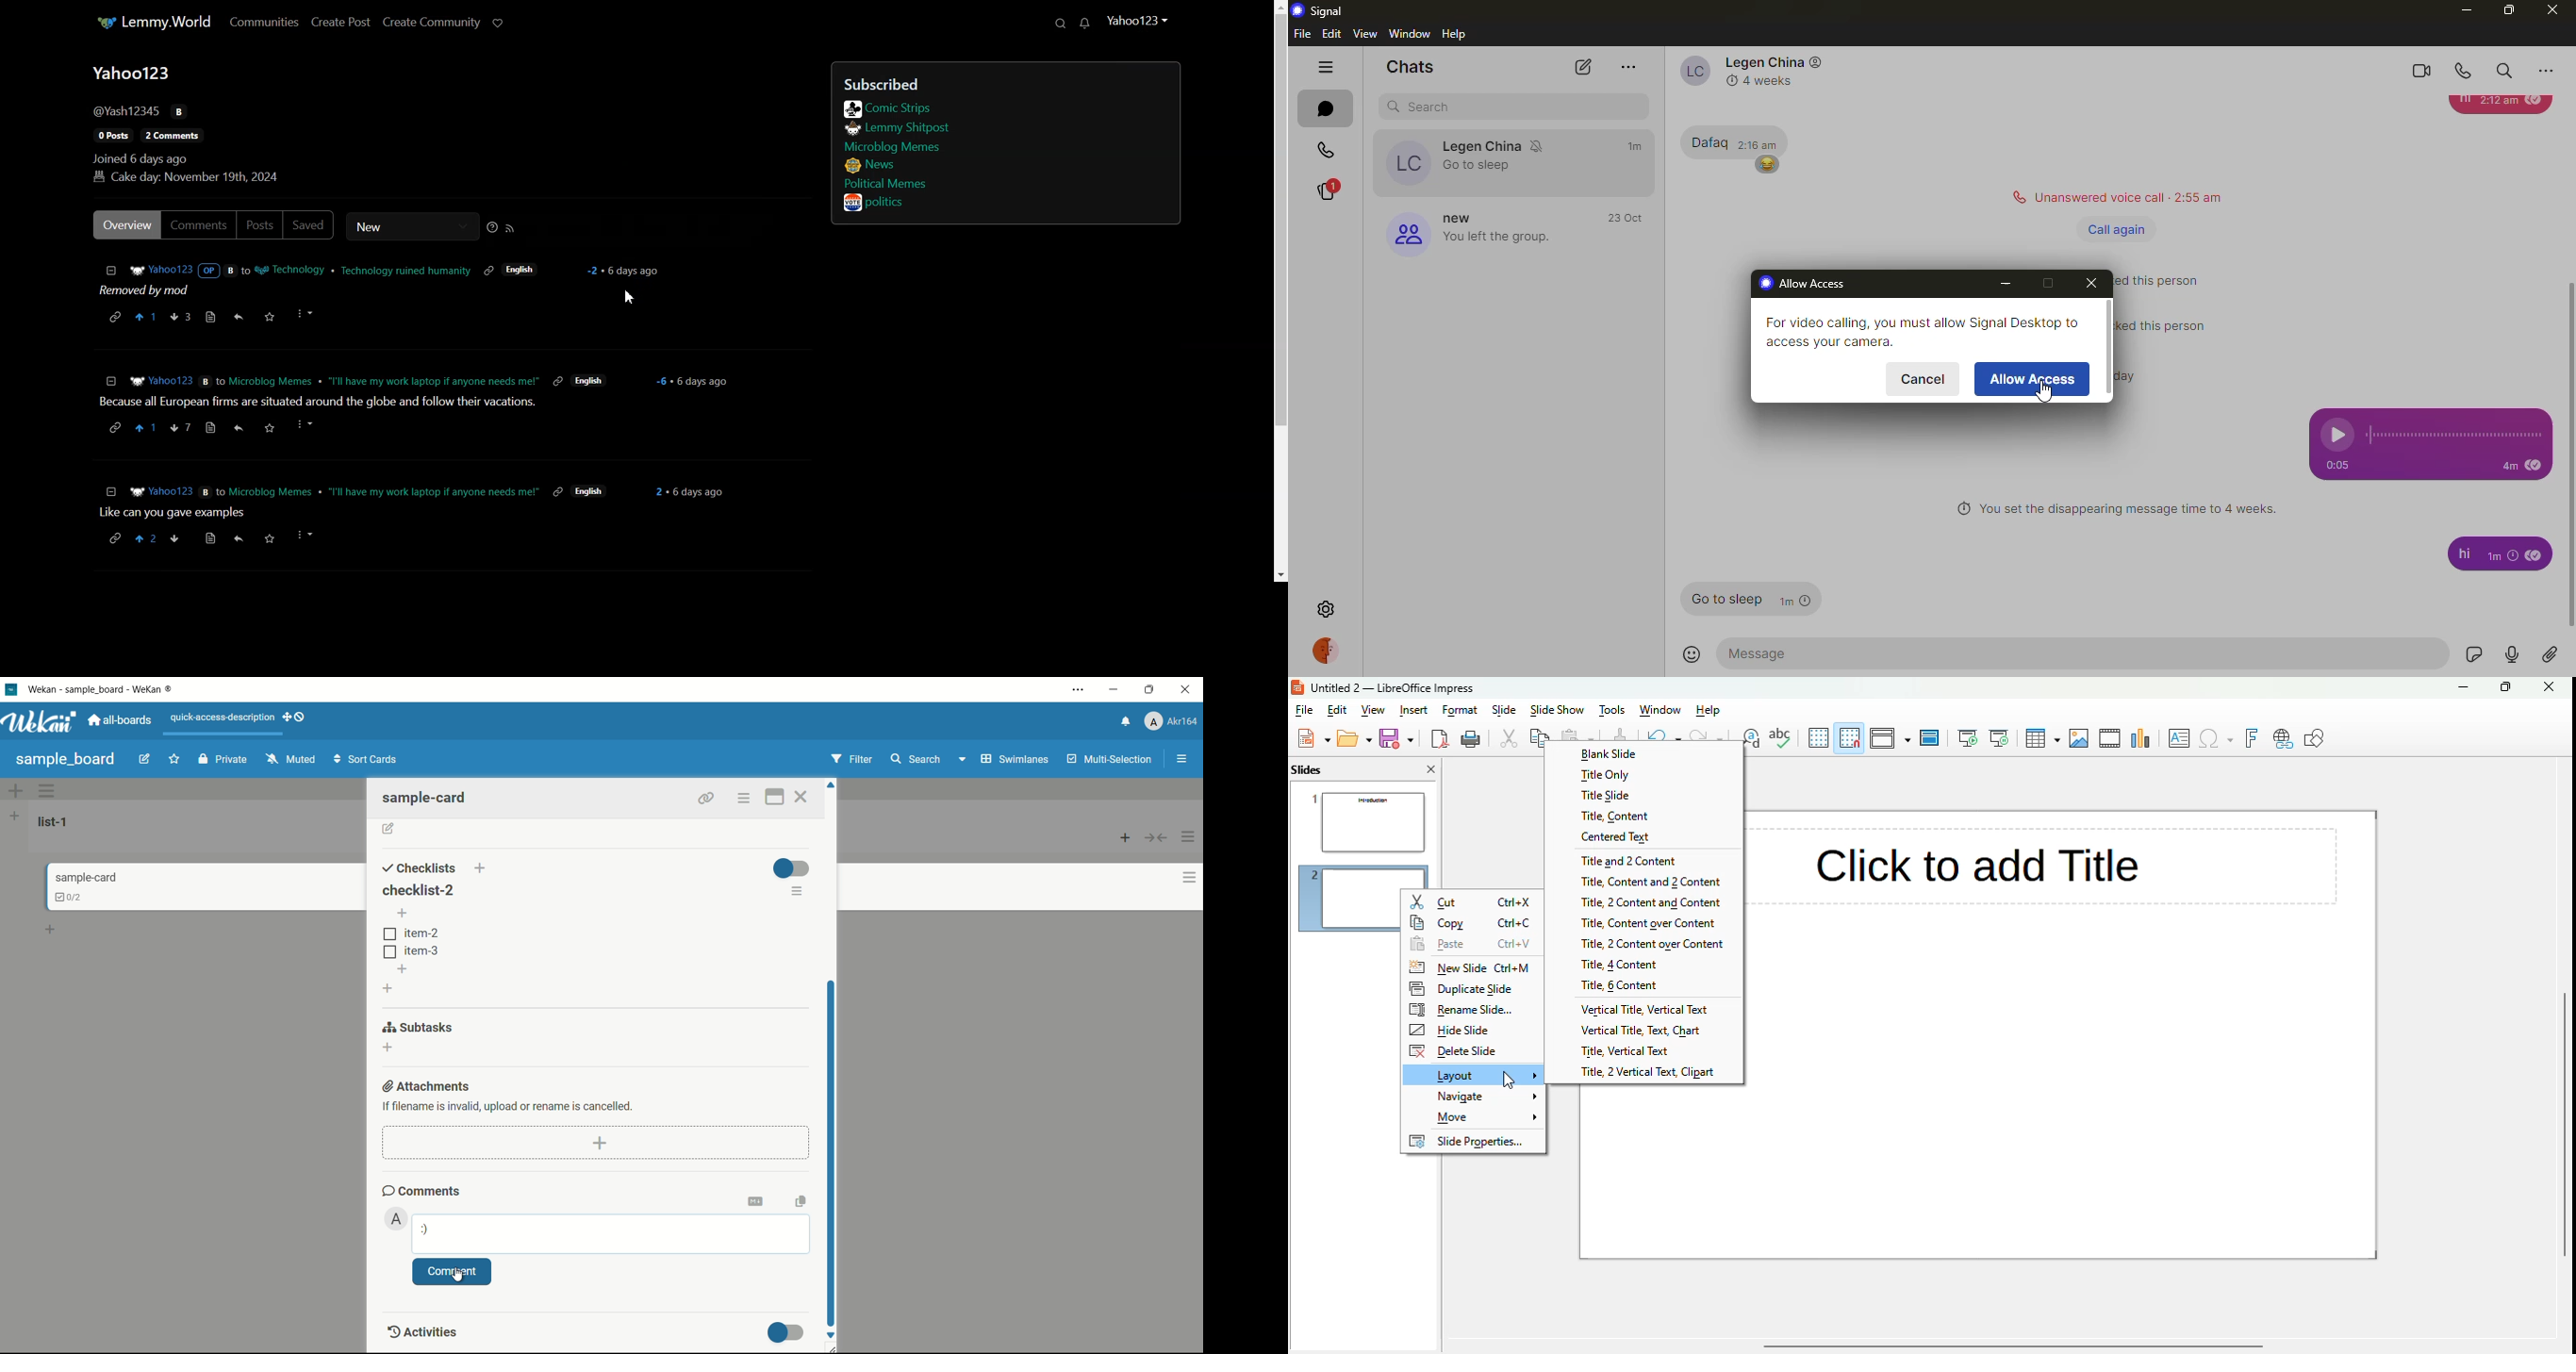  I want to click on view source, so click(211, 429).